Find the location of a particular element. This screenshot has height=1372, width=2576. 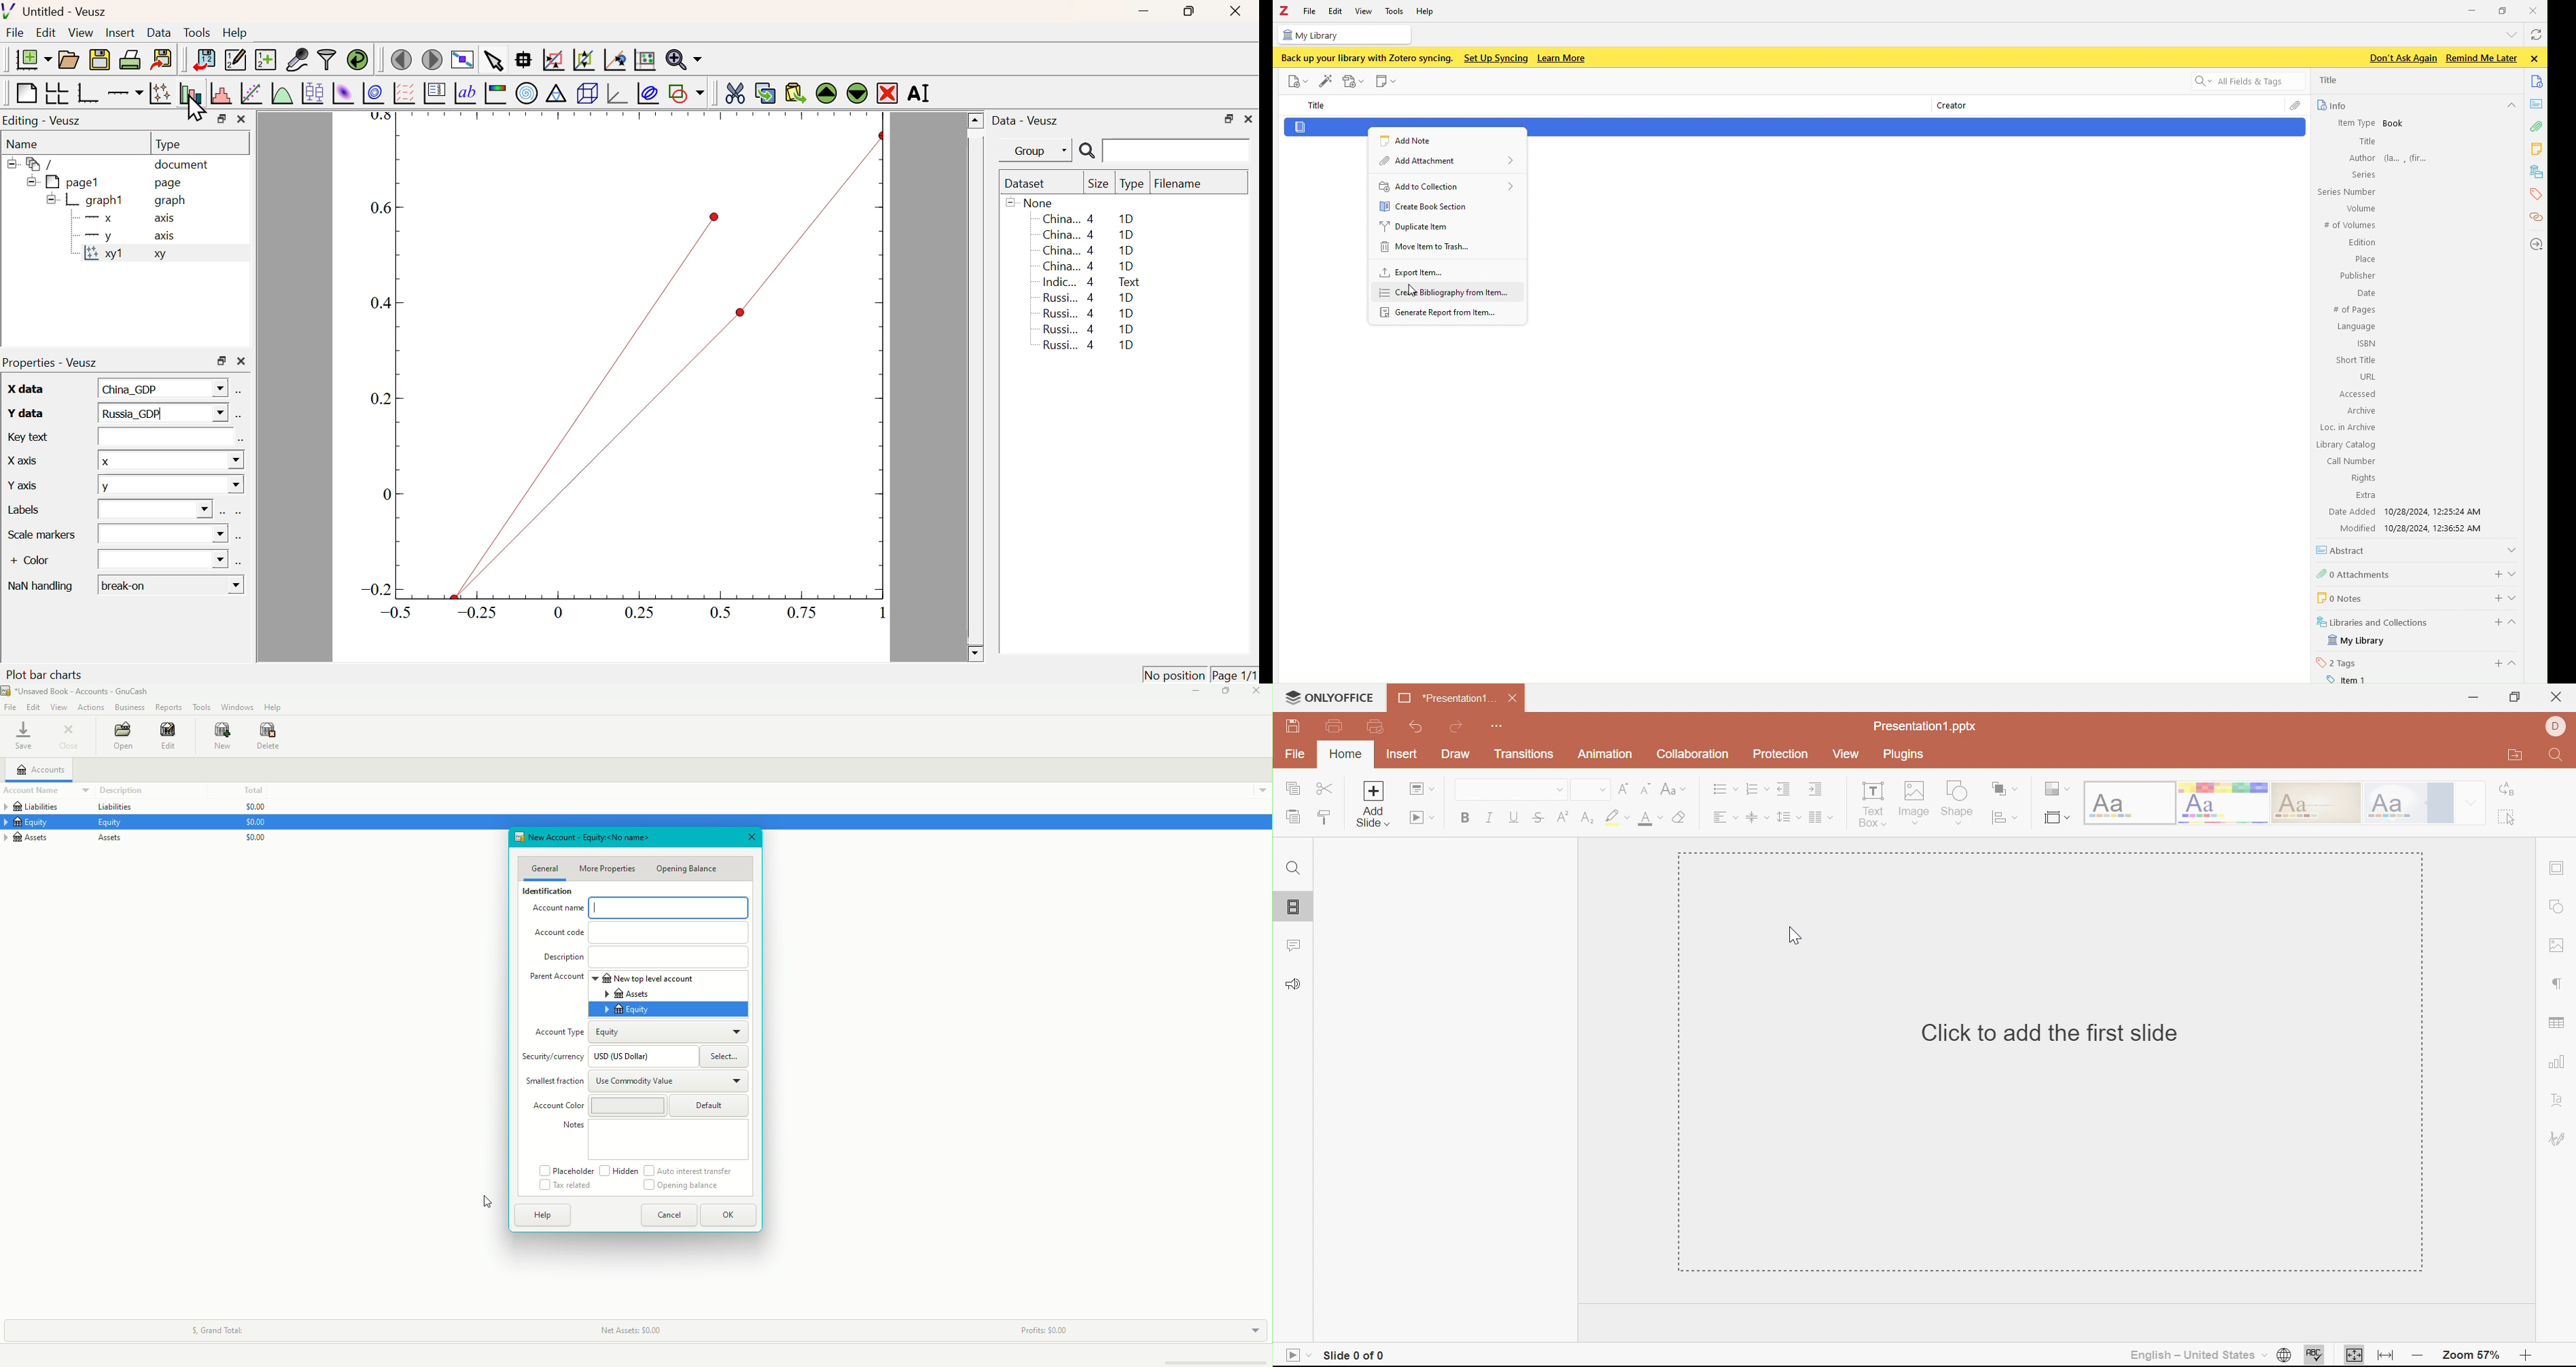

Account Type is located at coordinates (558, 1031).